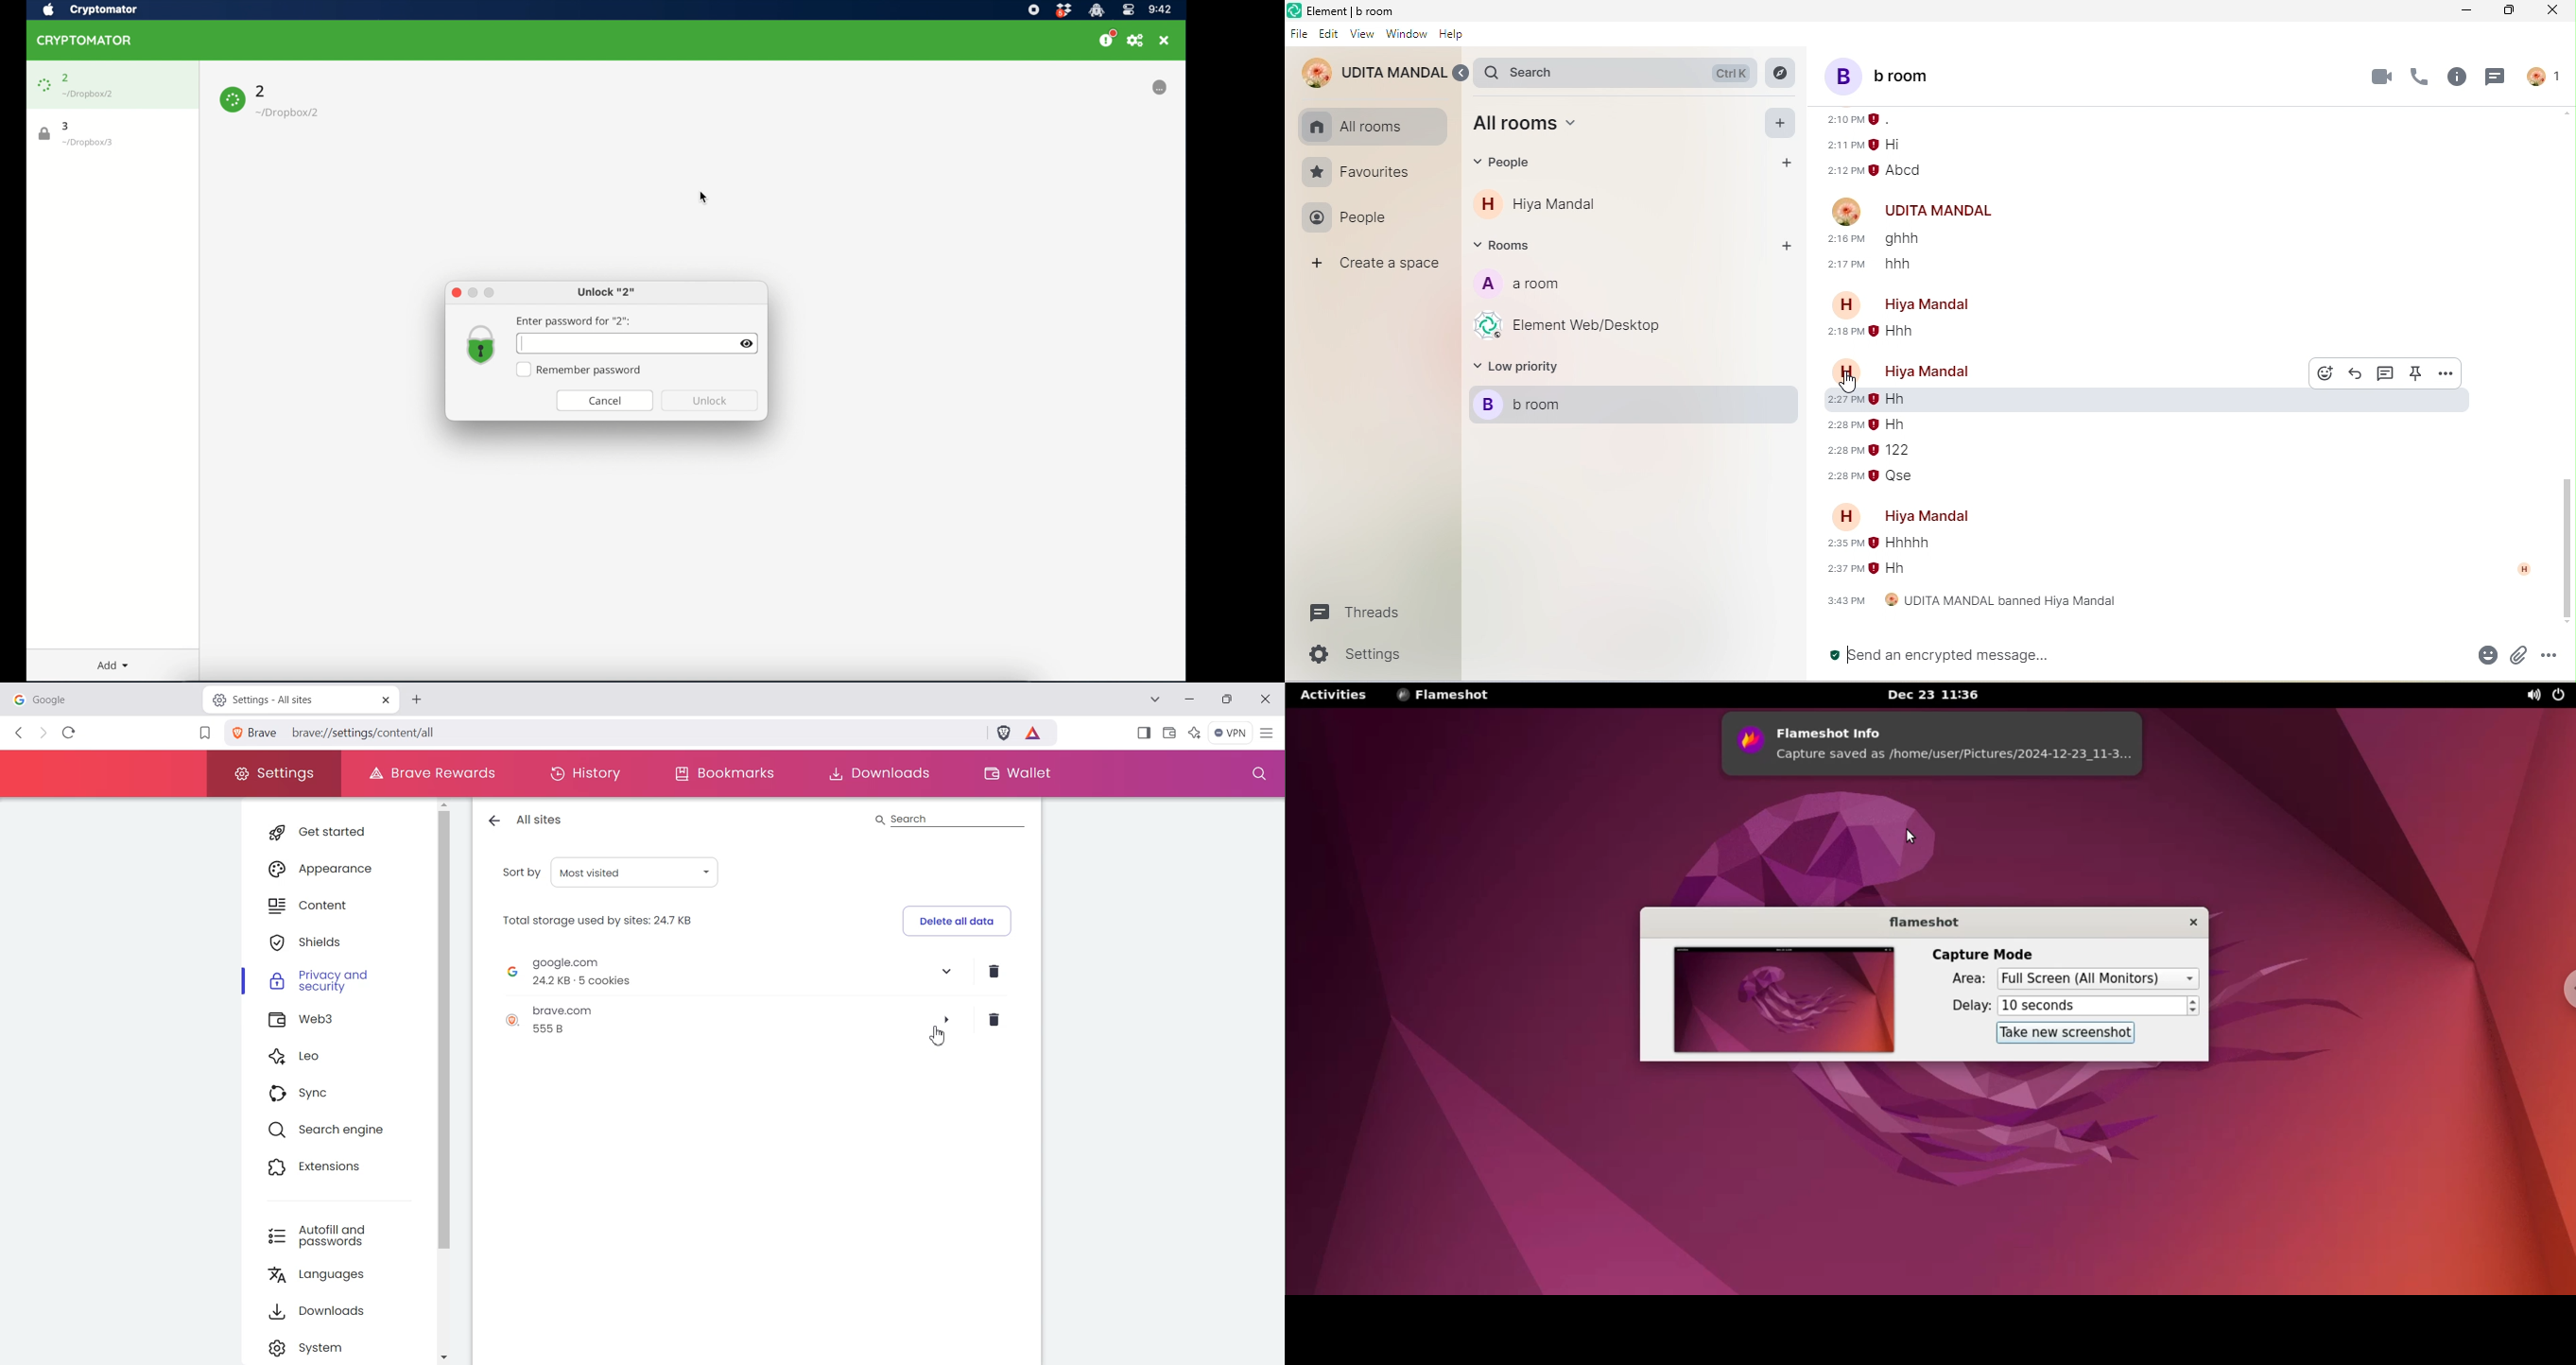  Describe the element at coordinates (1898, 146) in the screenshot. I see `hi message ` at that location.